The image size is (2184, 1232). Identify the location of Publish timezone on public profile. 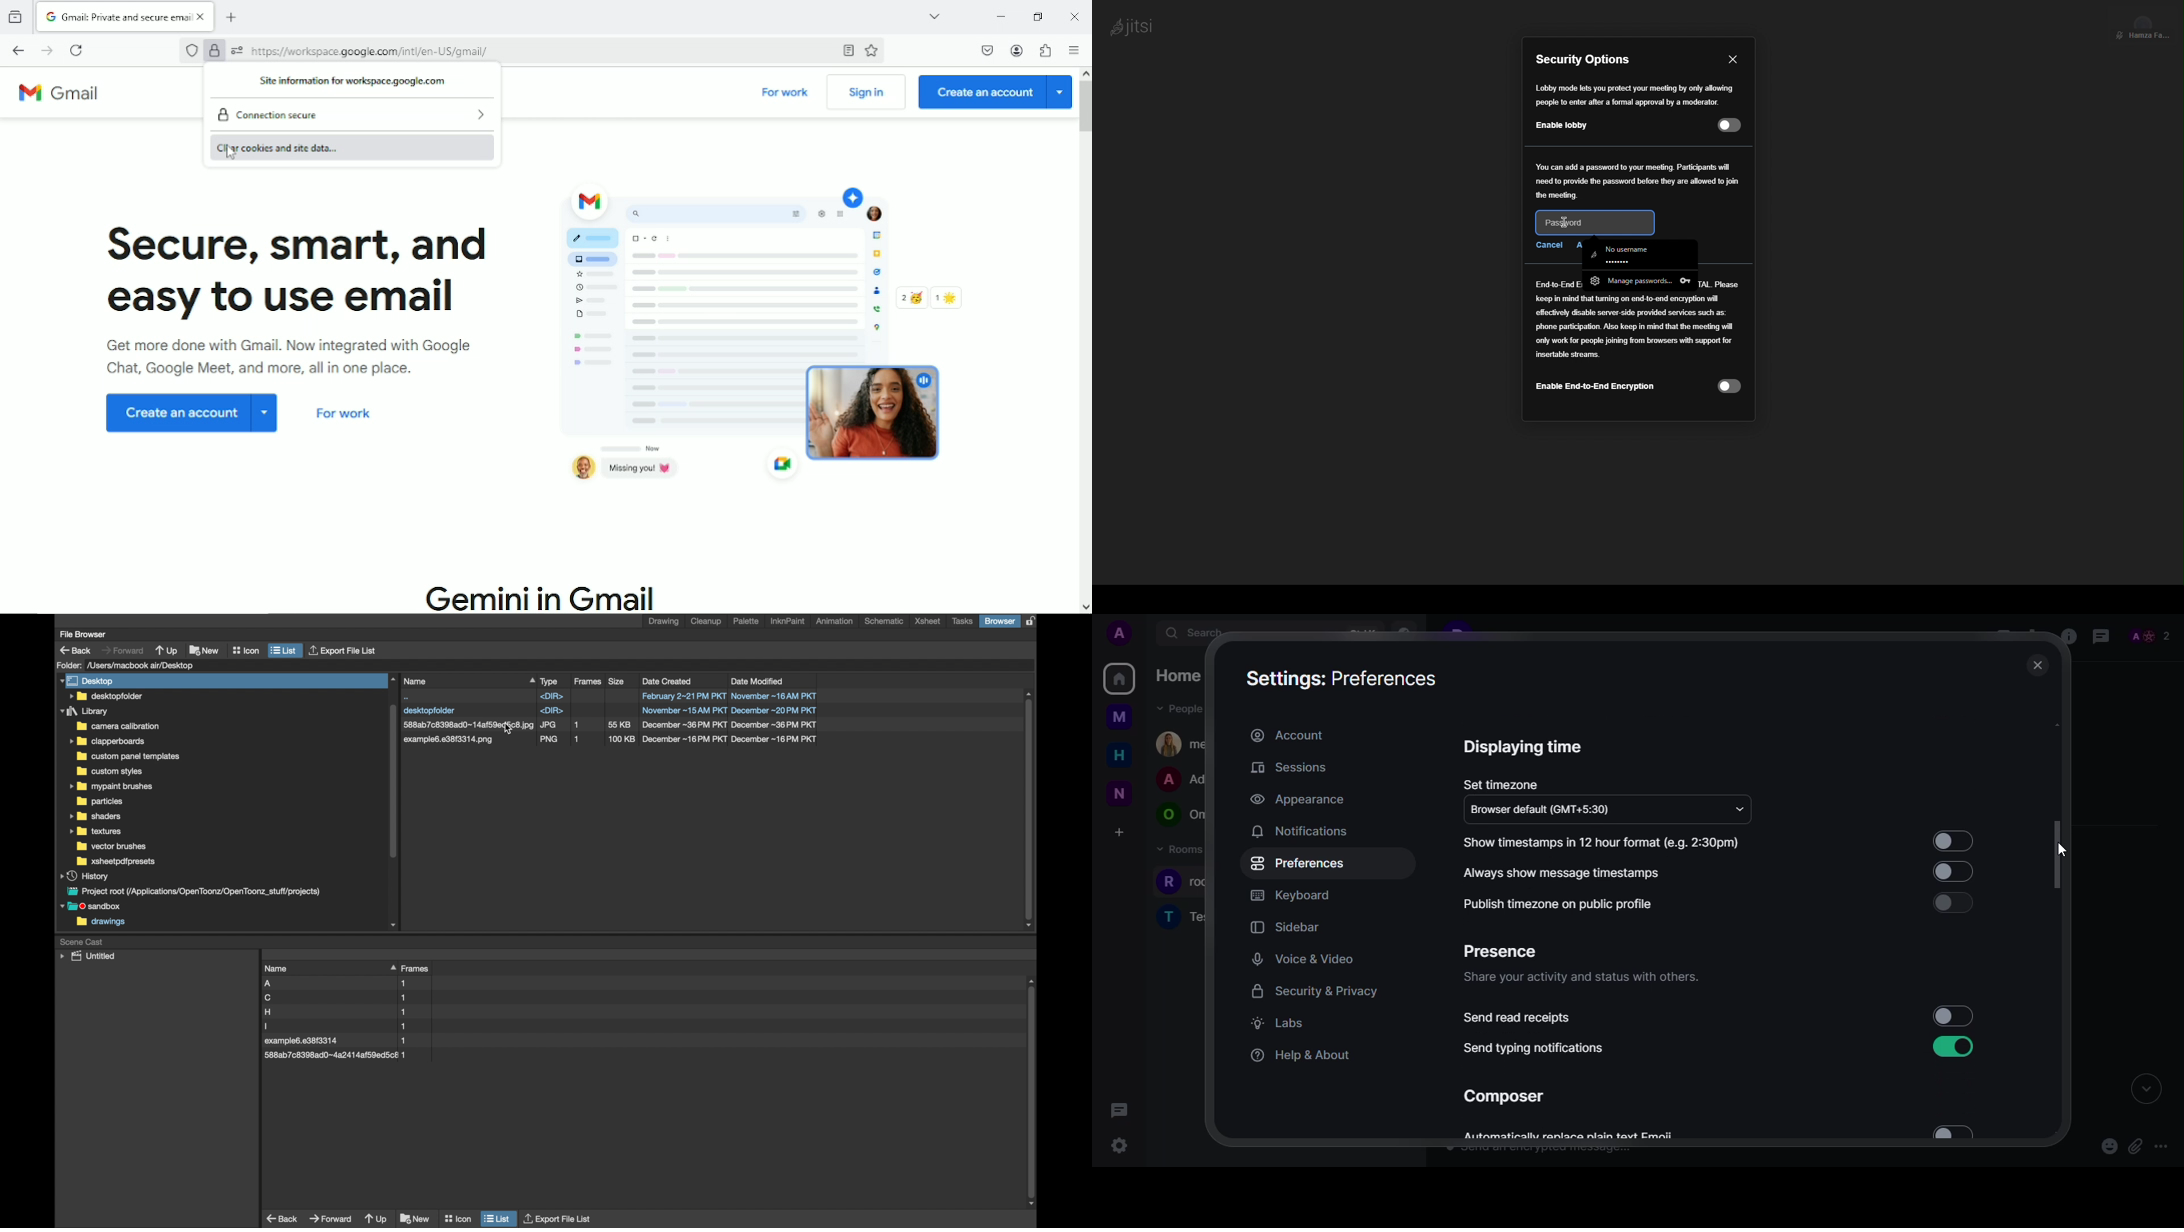
(1552, 905).